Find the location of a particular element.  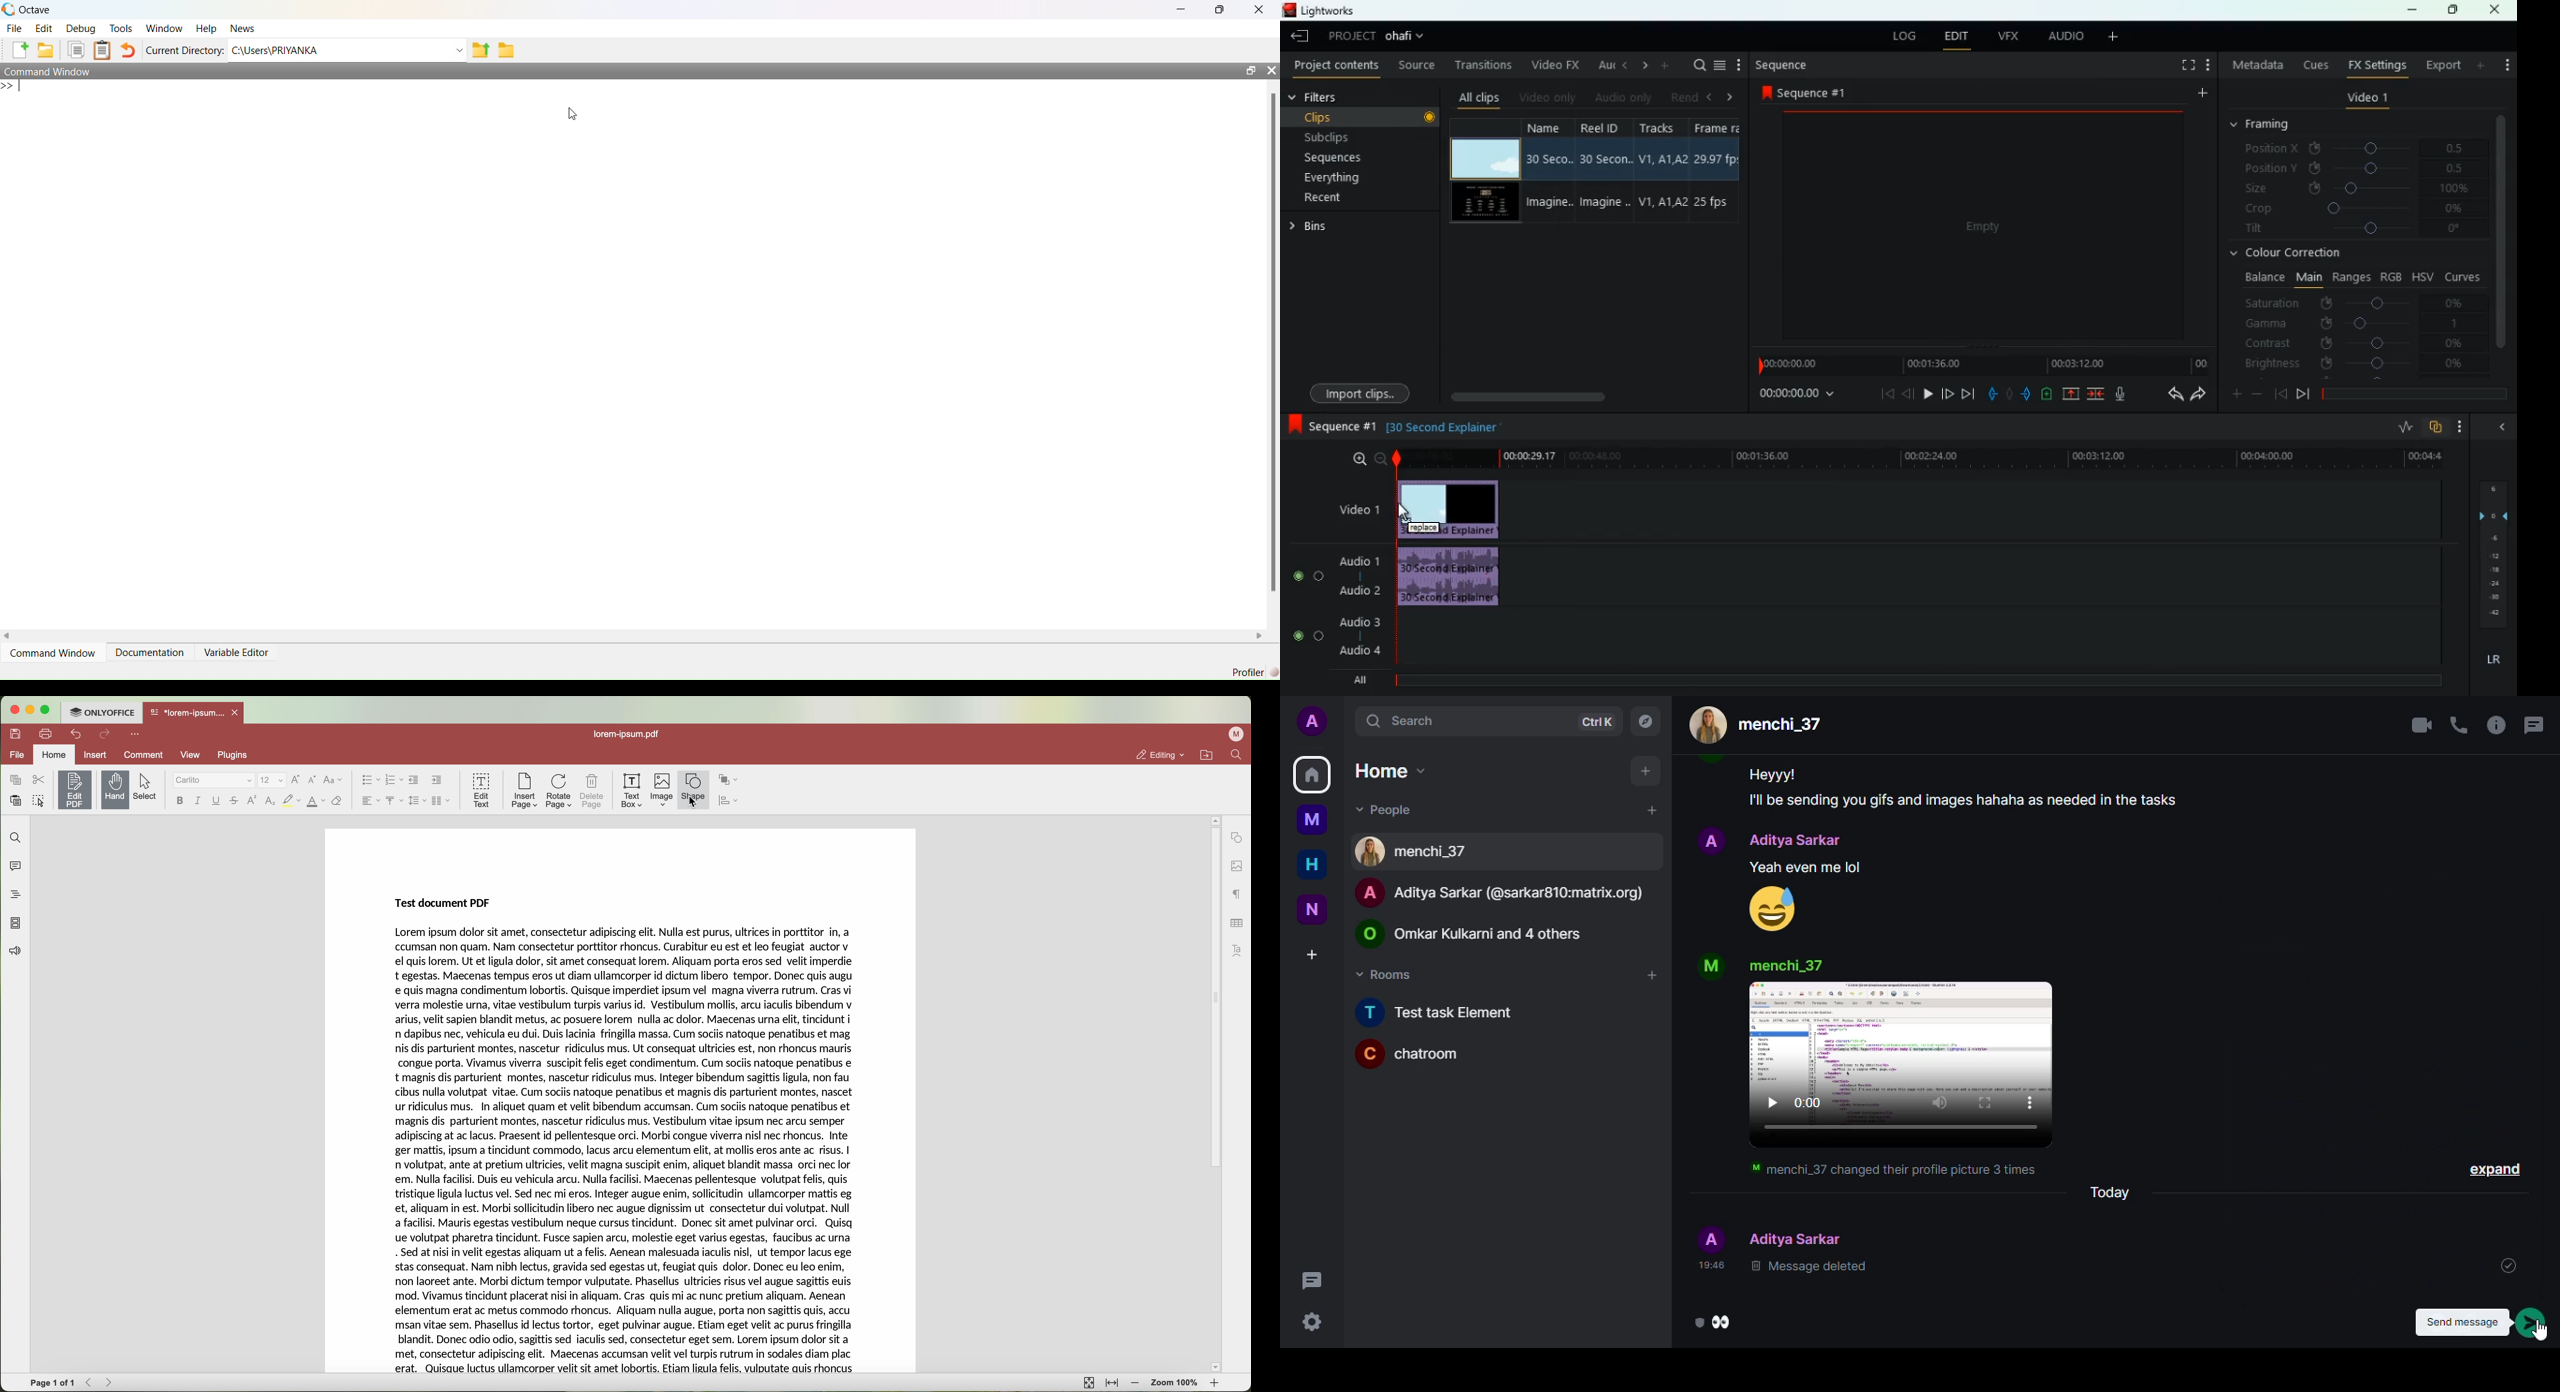

home is located at coordinates (56, 754).